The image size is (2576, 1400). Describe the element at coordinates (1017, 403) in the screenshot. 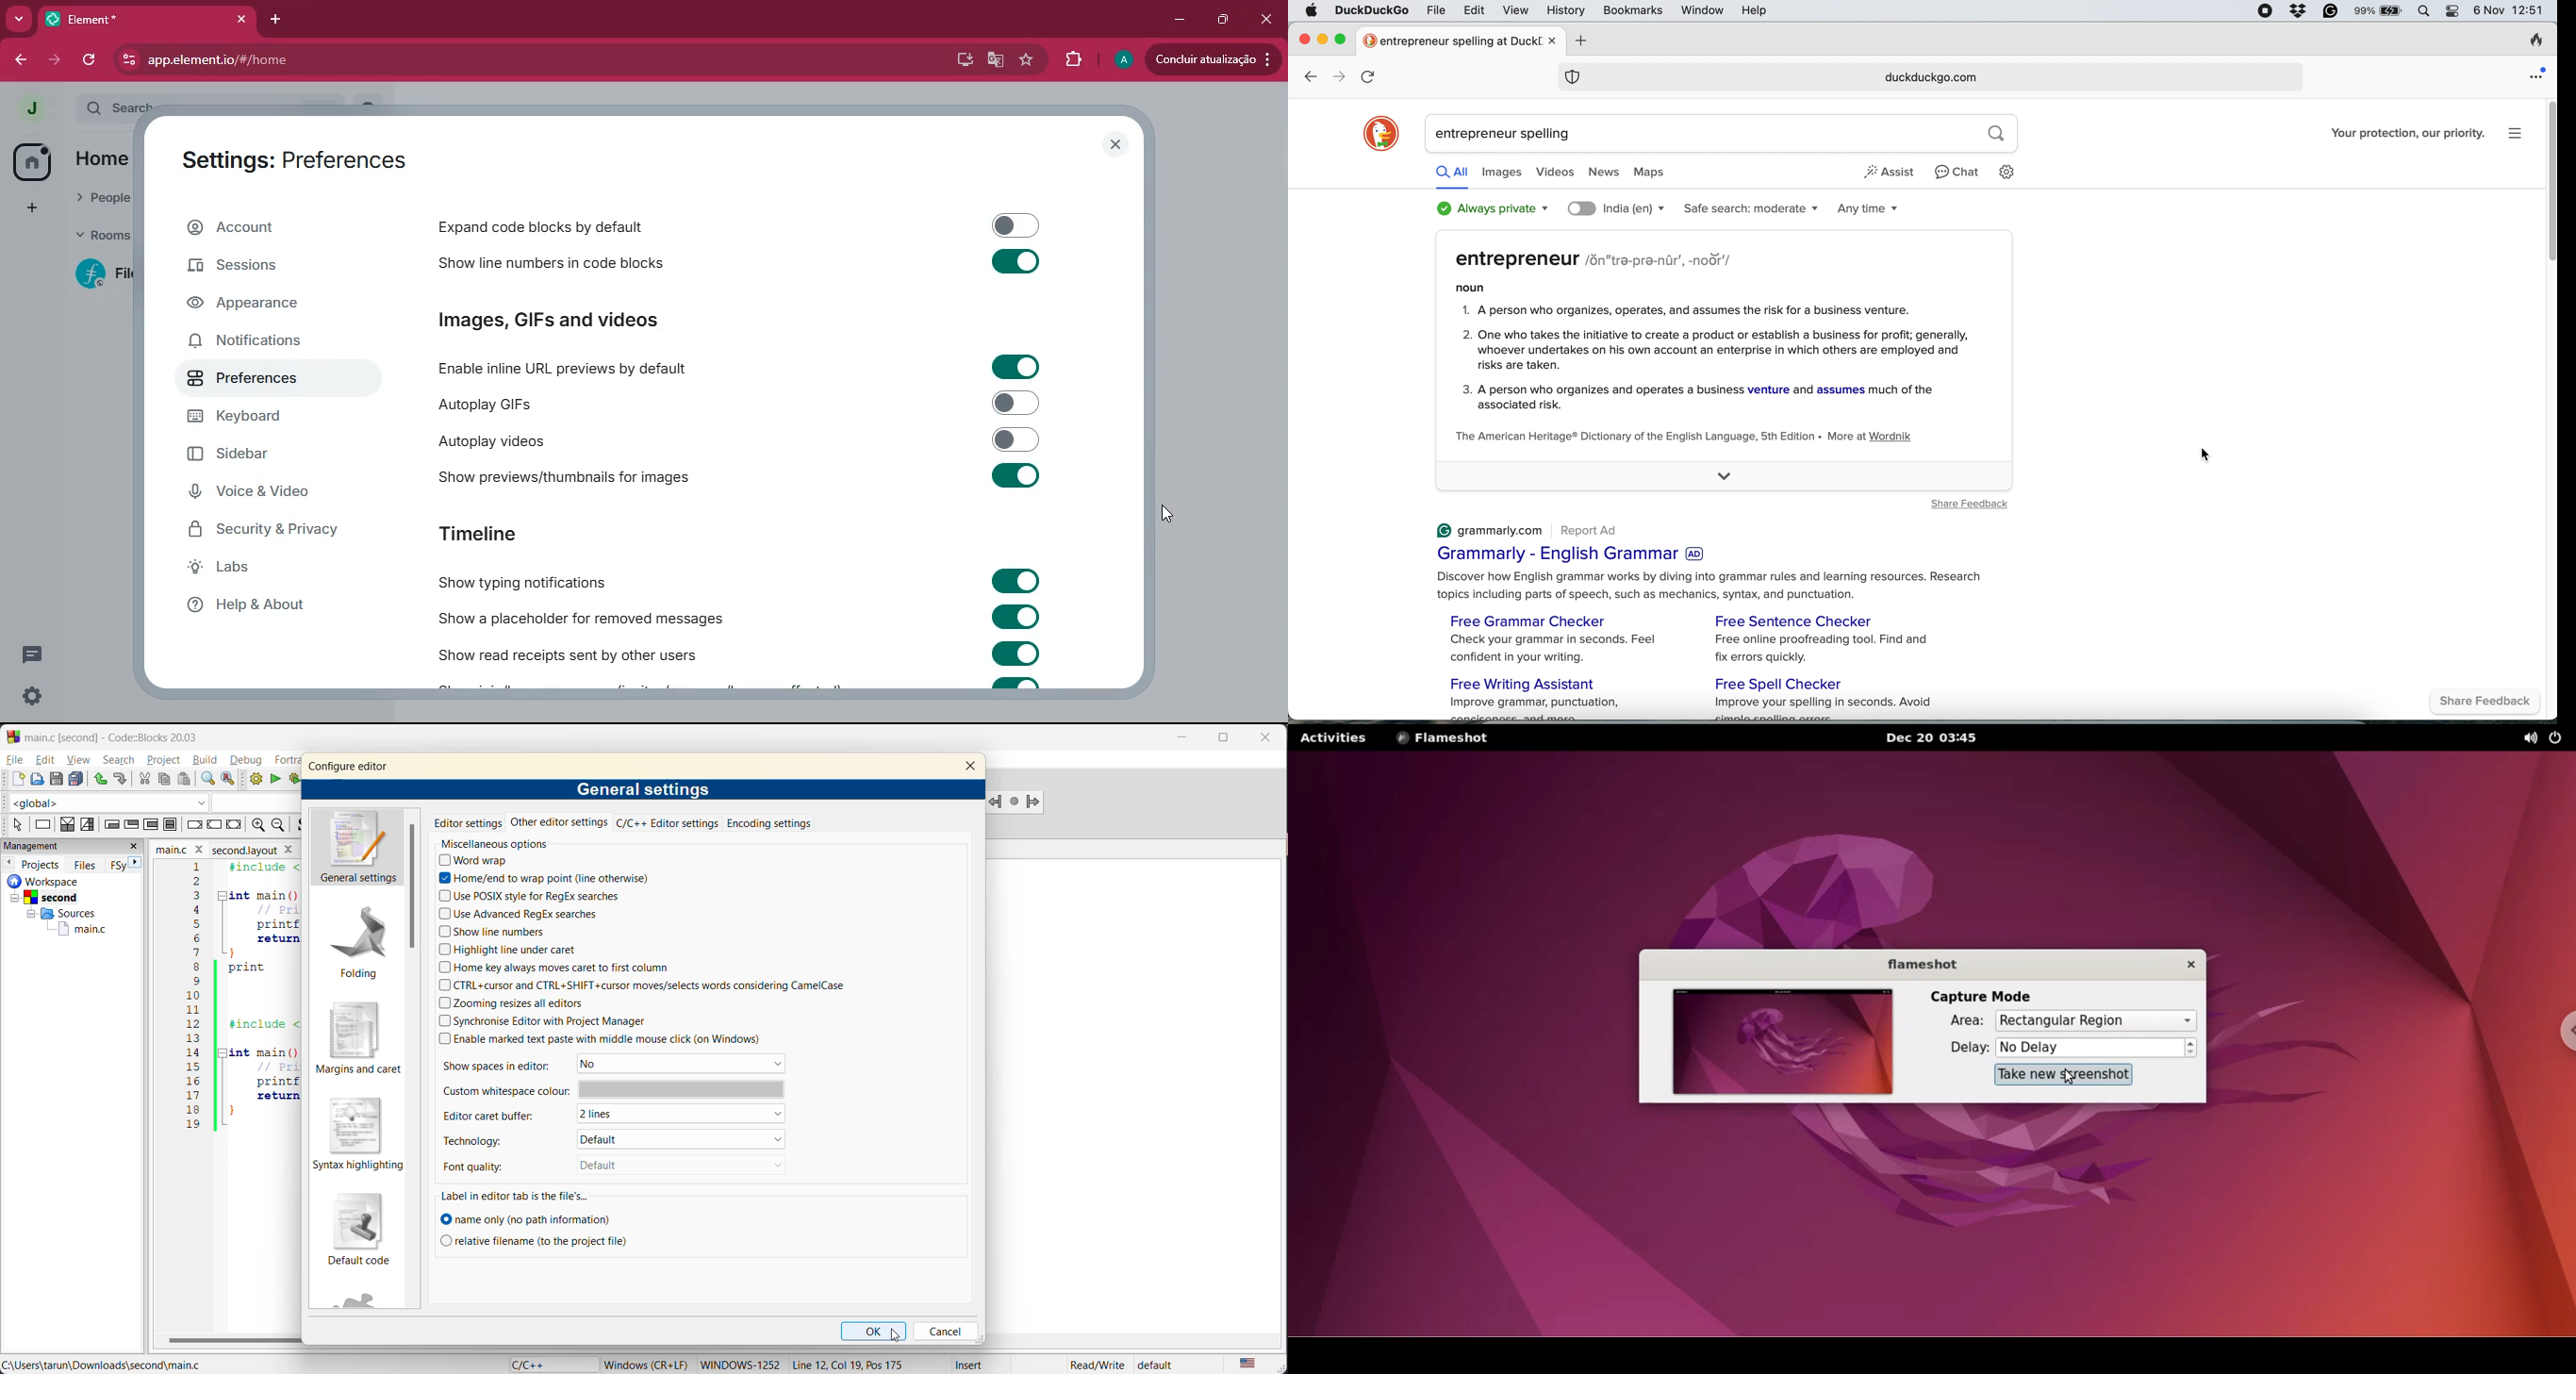

I see `toggle on/off` at that location.